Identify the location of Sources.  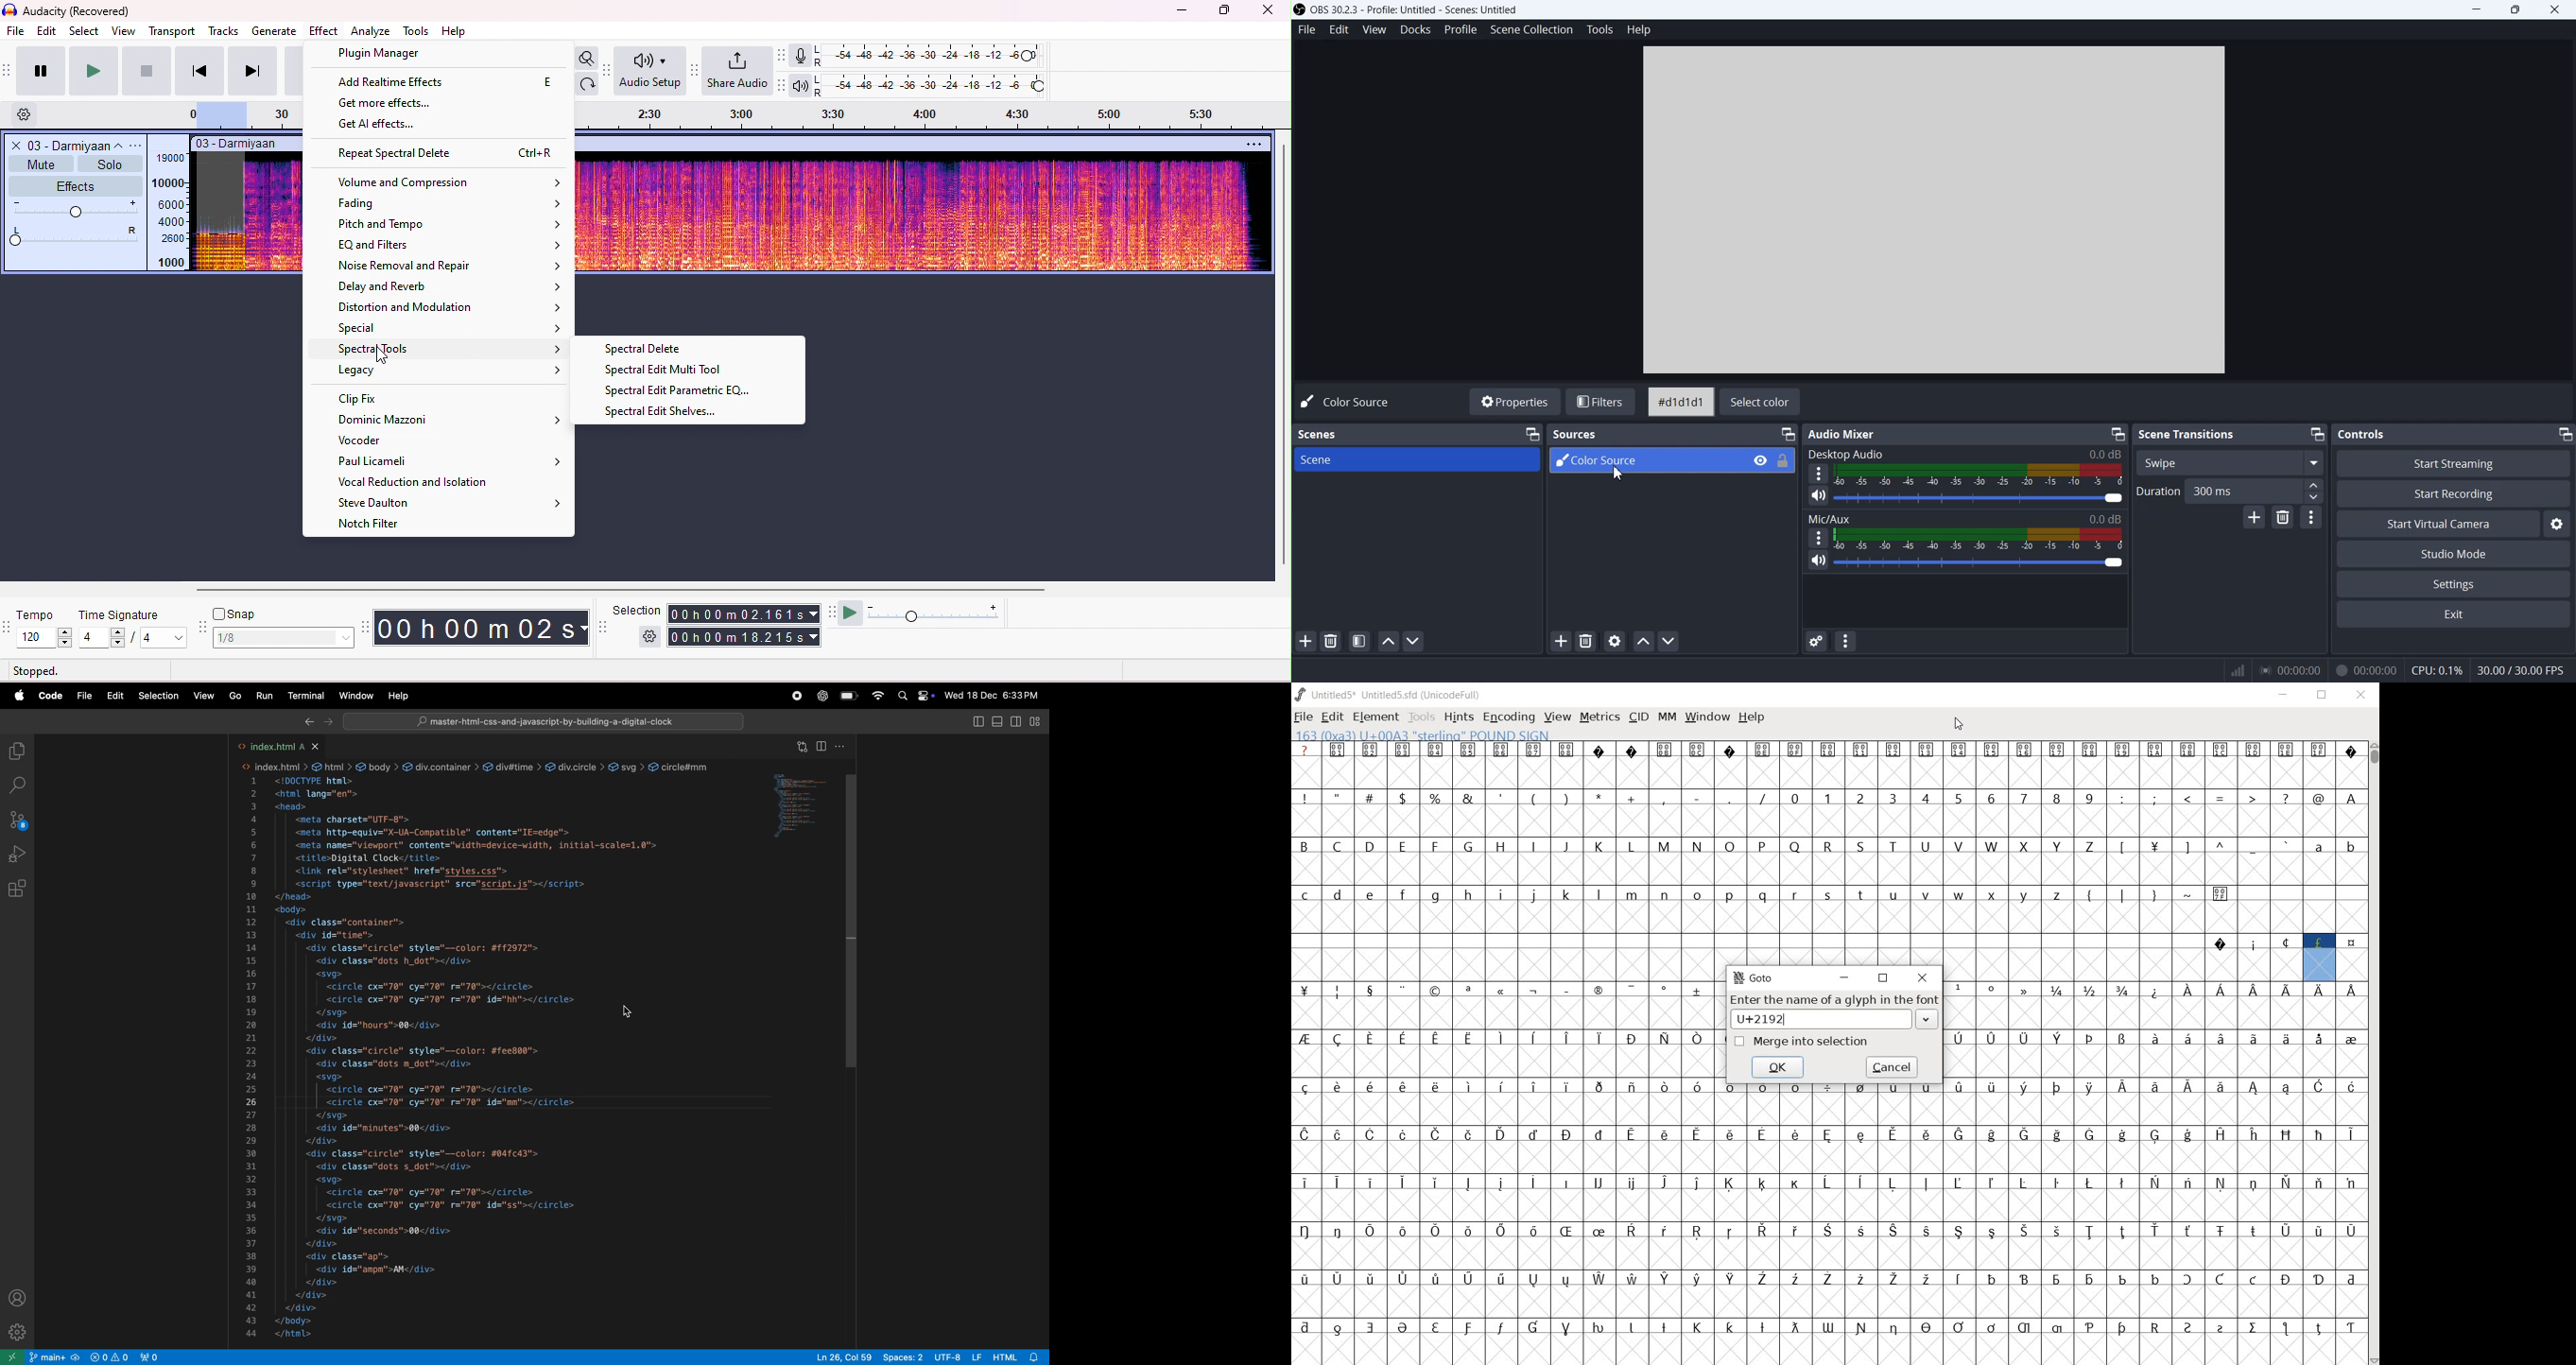
(1574, 434).